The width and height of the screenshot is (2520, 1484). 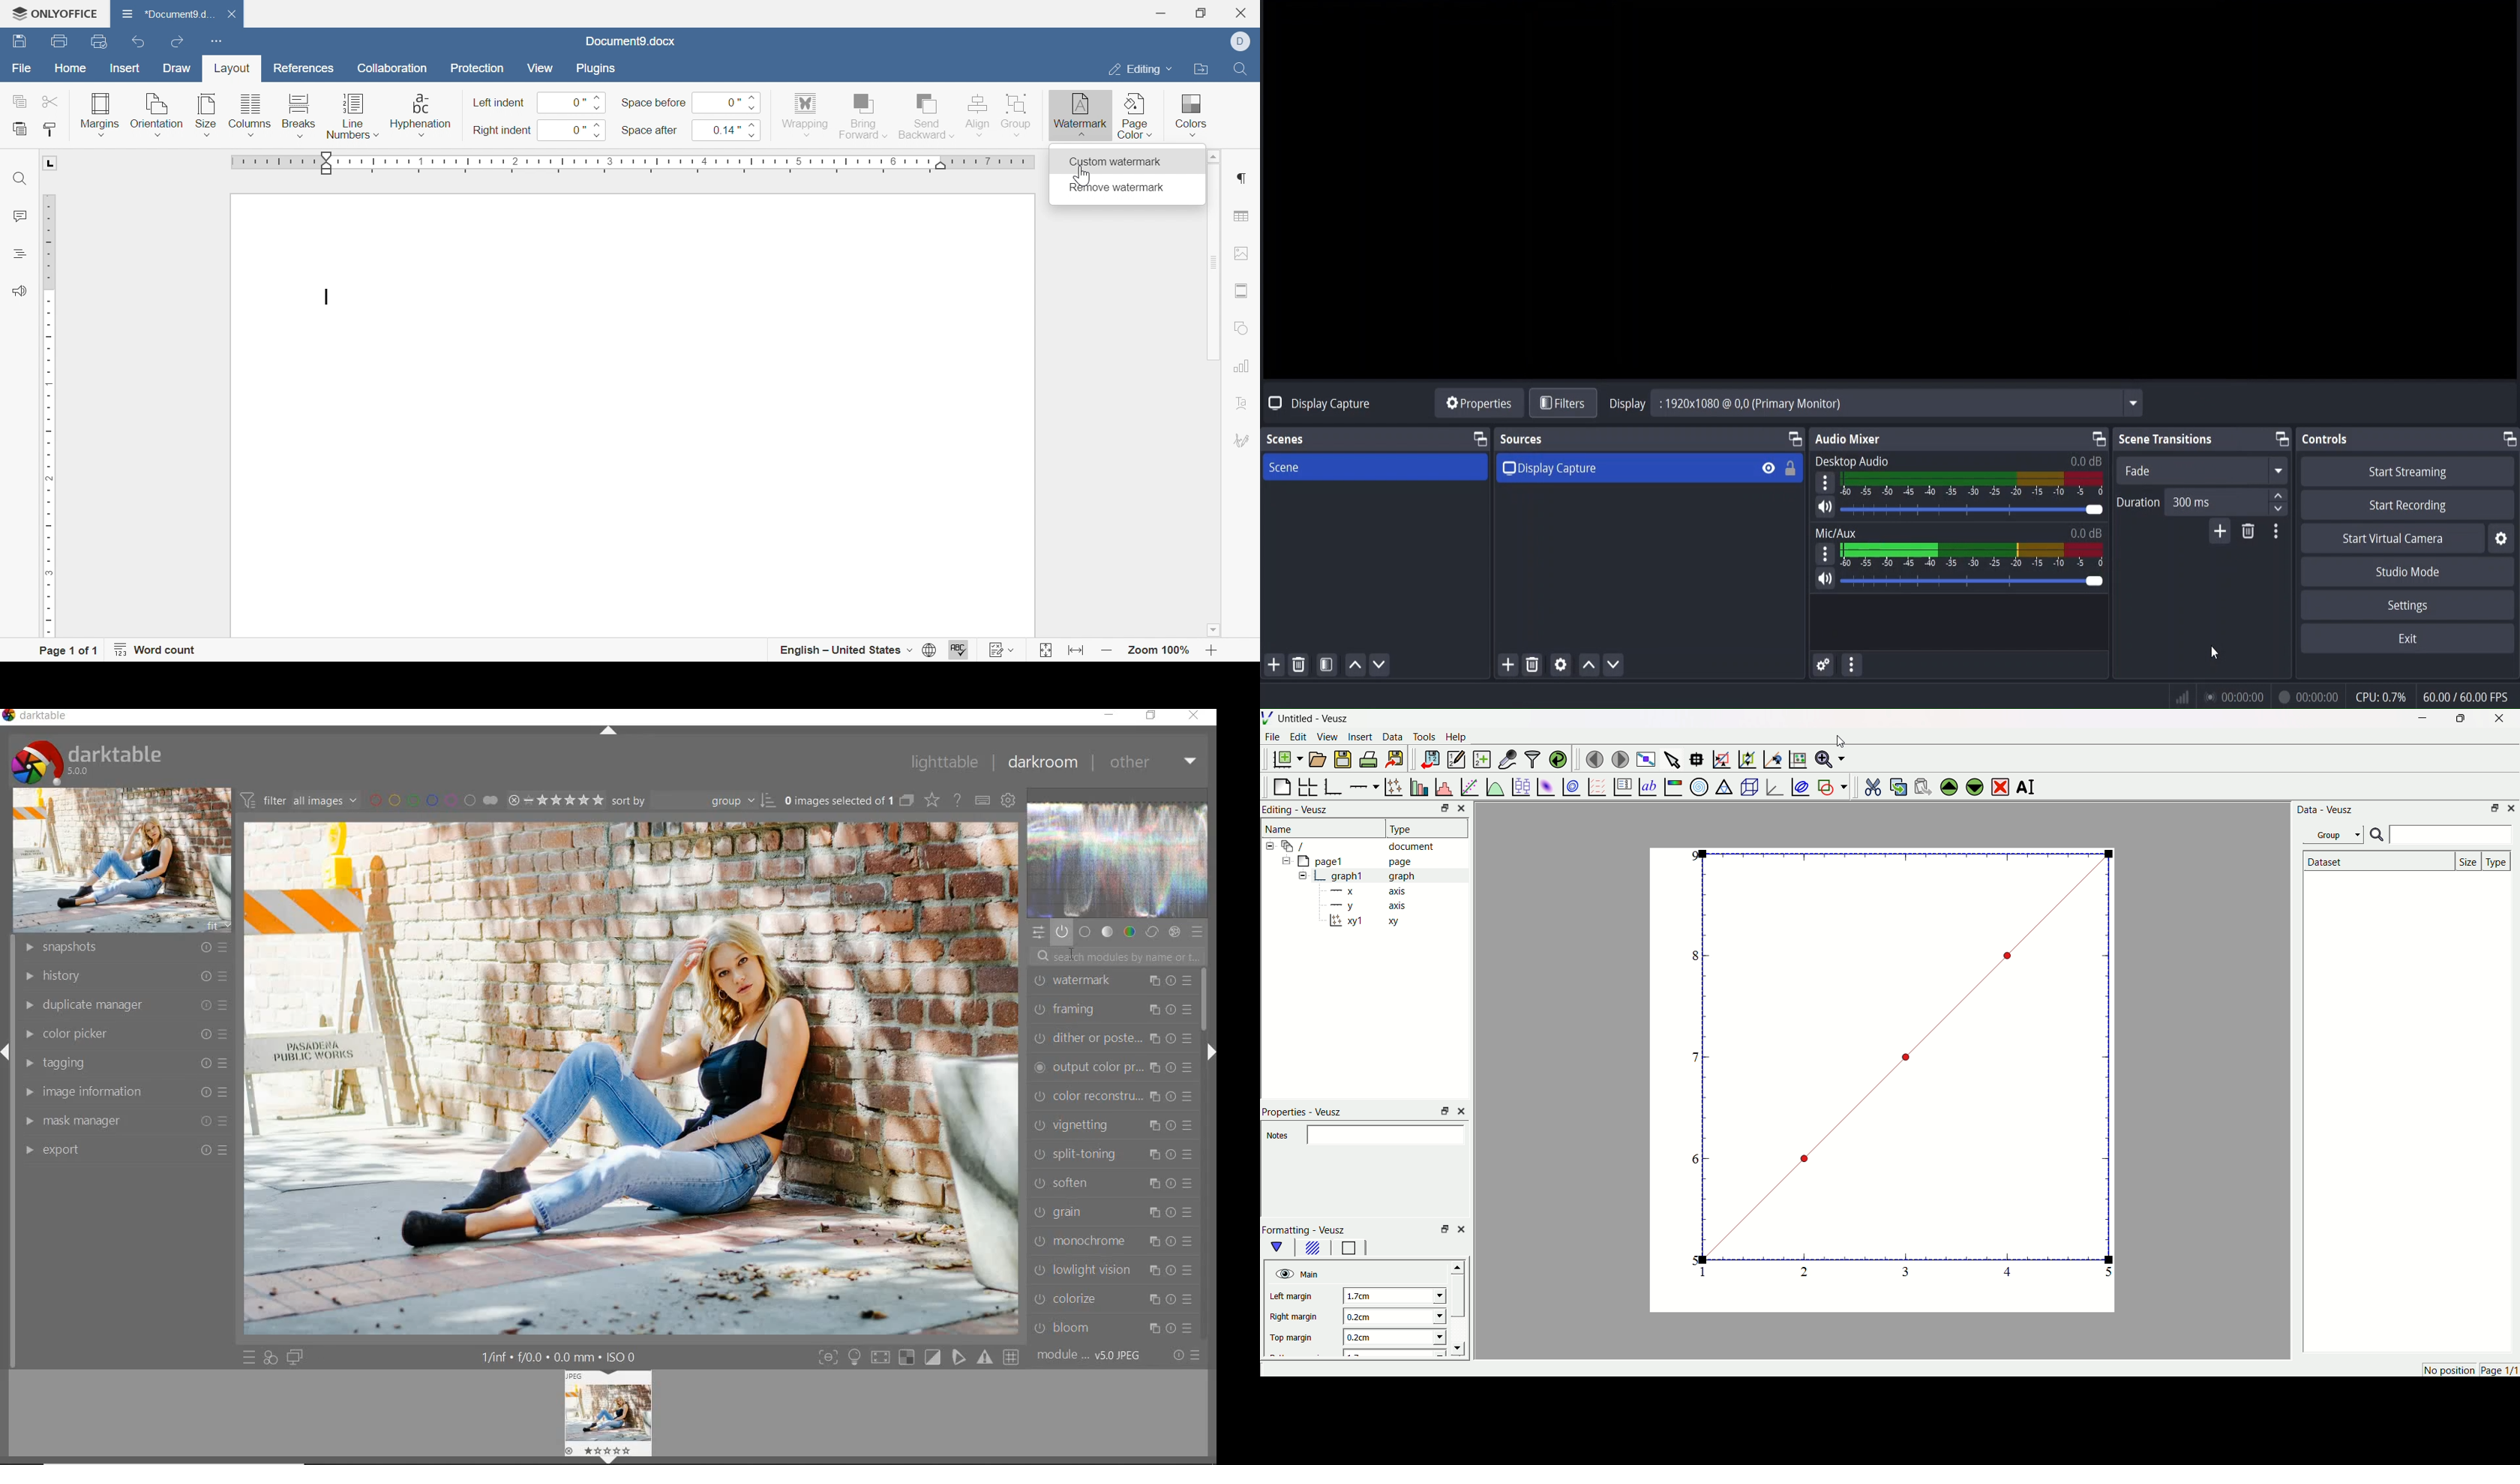 I want to click on cpu usage, so click(x=2380, y=696).